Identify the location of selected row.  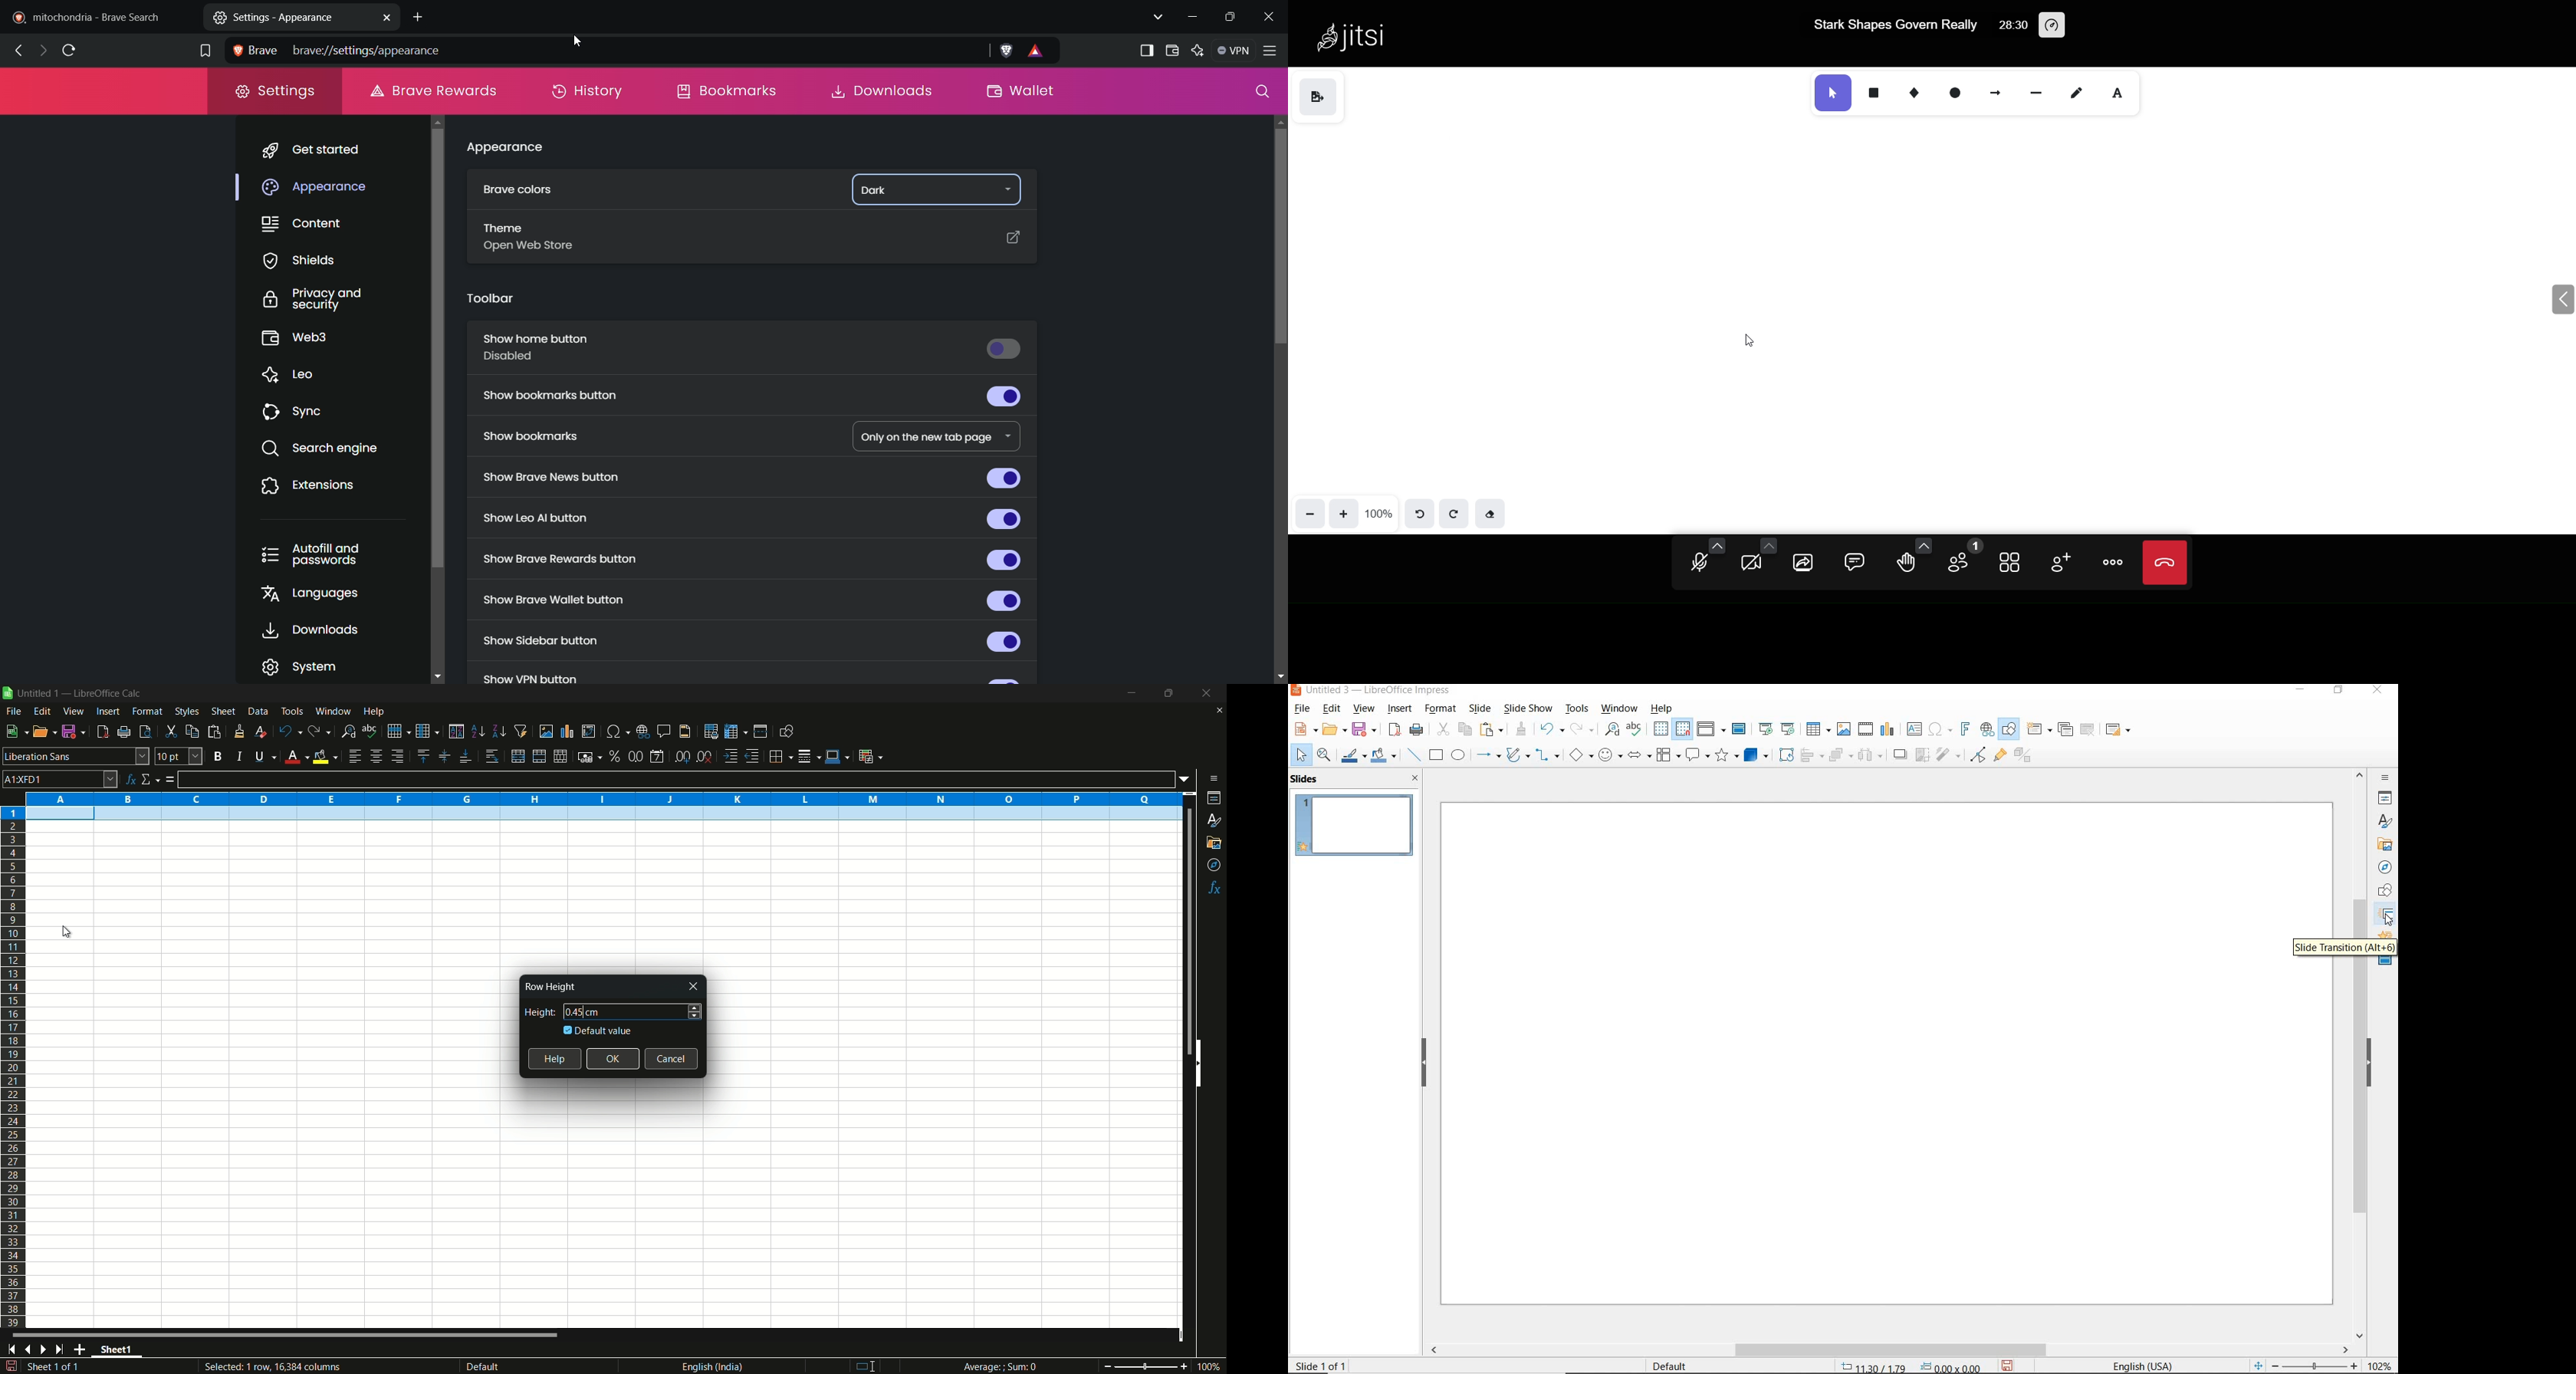
(599, 814).